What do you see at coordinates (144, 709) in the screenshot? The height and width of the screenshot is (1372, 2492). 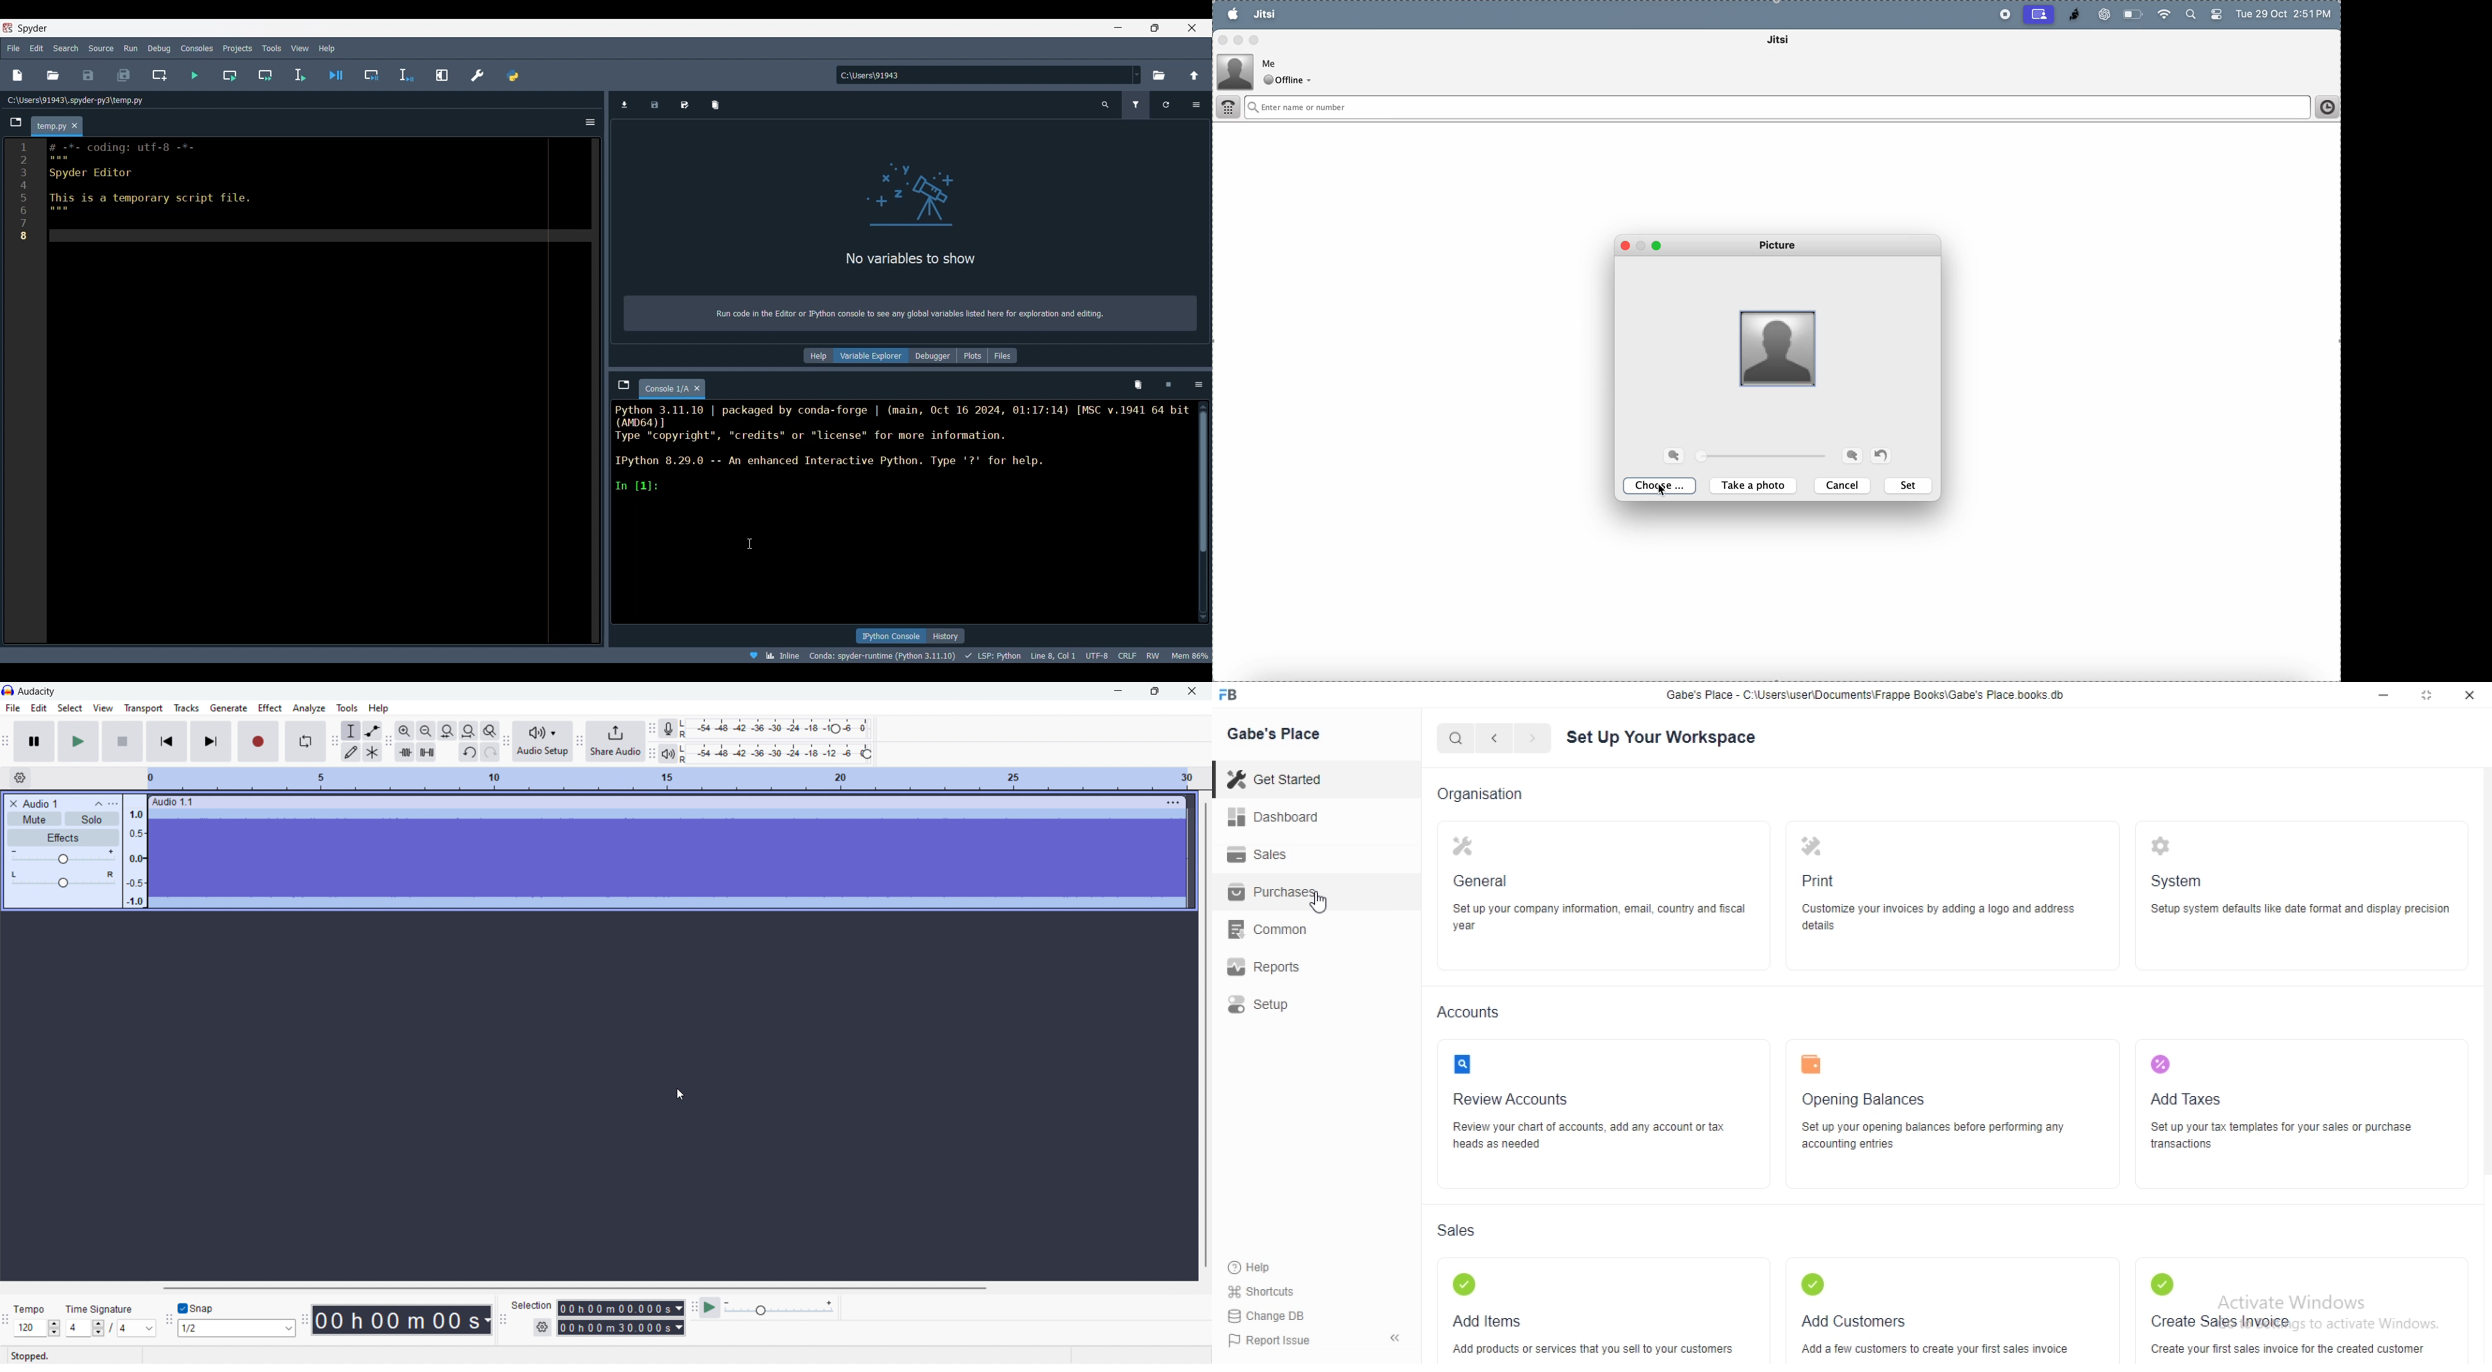 I see `transport` at bounding box center [144, 709].